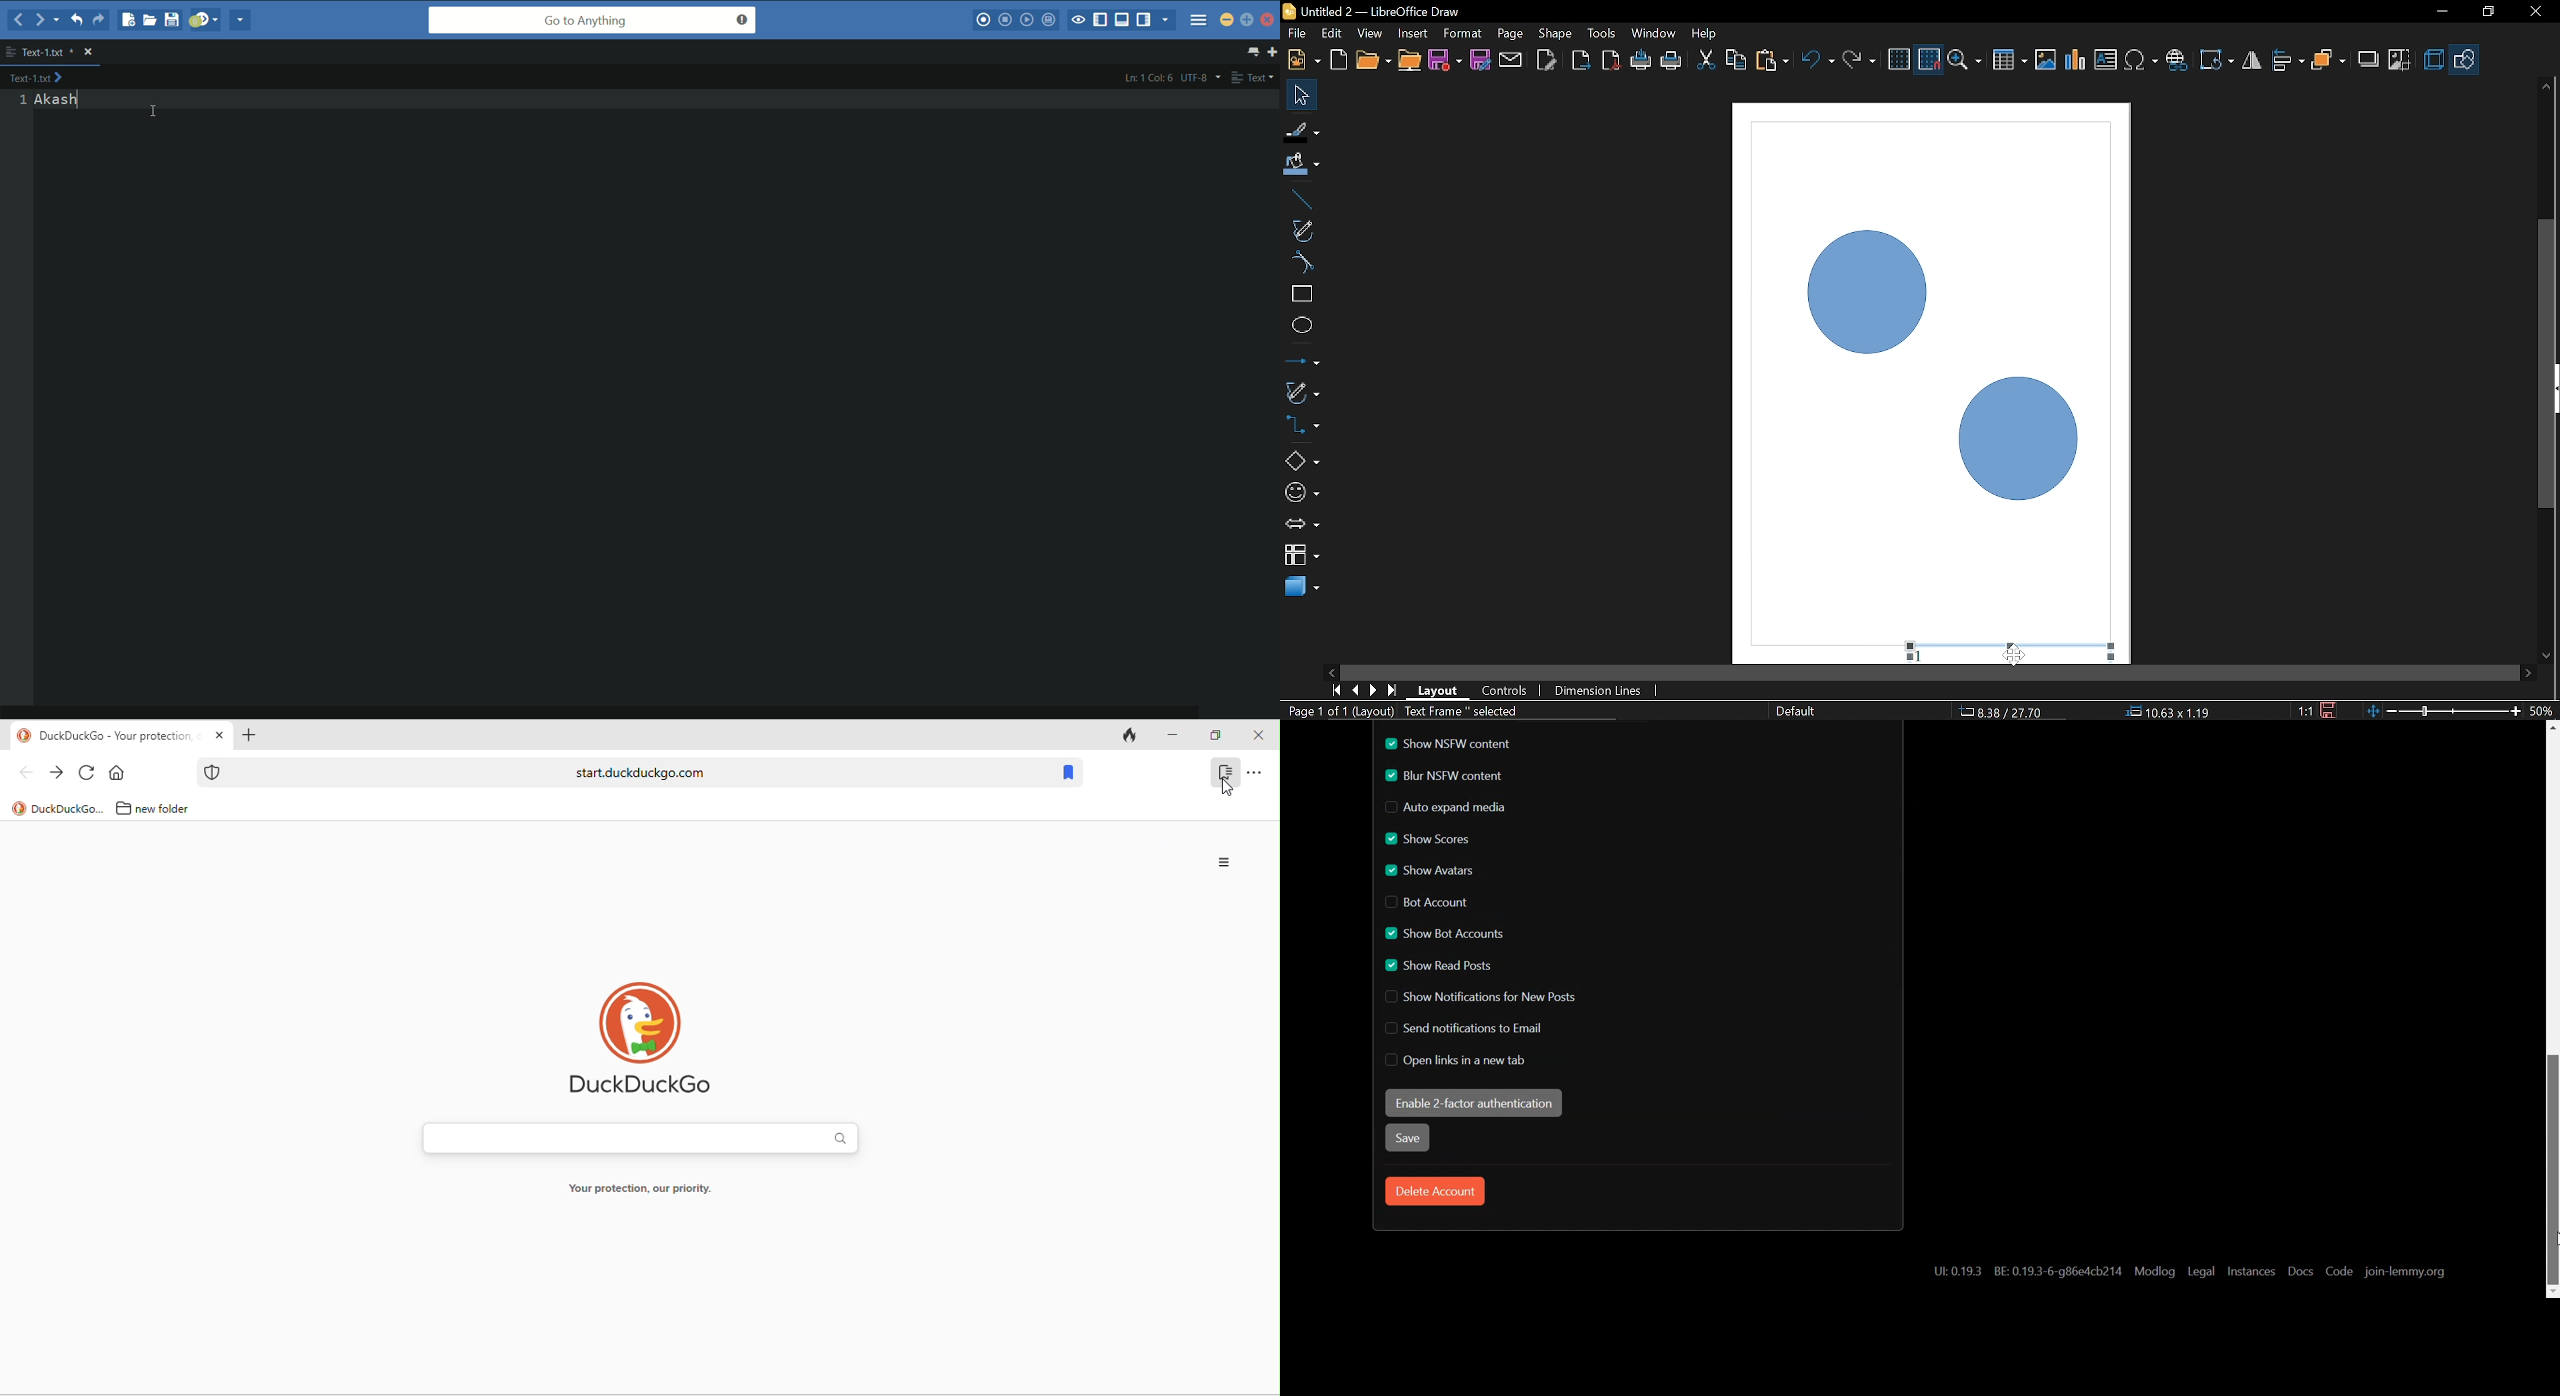 The width and height of the screenshot is (2576, 1400). What do you see at coordinates (1132, 737) in the screenshot?
I see `track tab` at bounding box center [1132, 737].